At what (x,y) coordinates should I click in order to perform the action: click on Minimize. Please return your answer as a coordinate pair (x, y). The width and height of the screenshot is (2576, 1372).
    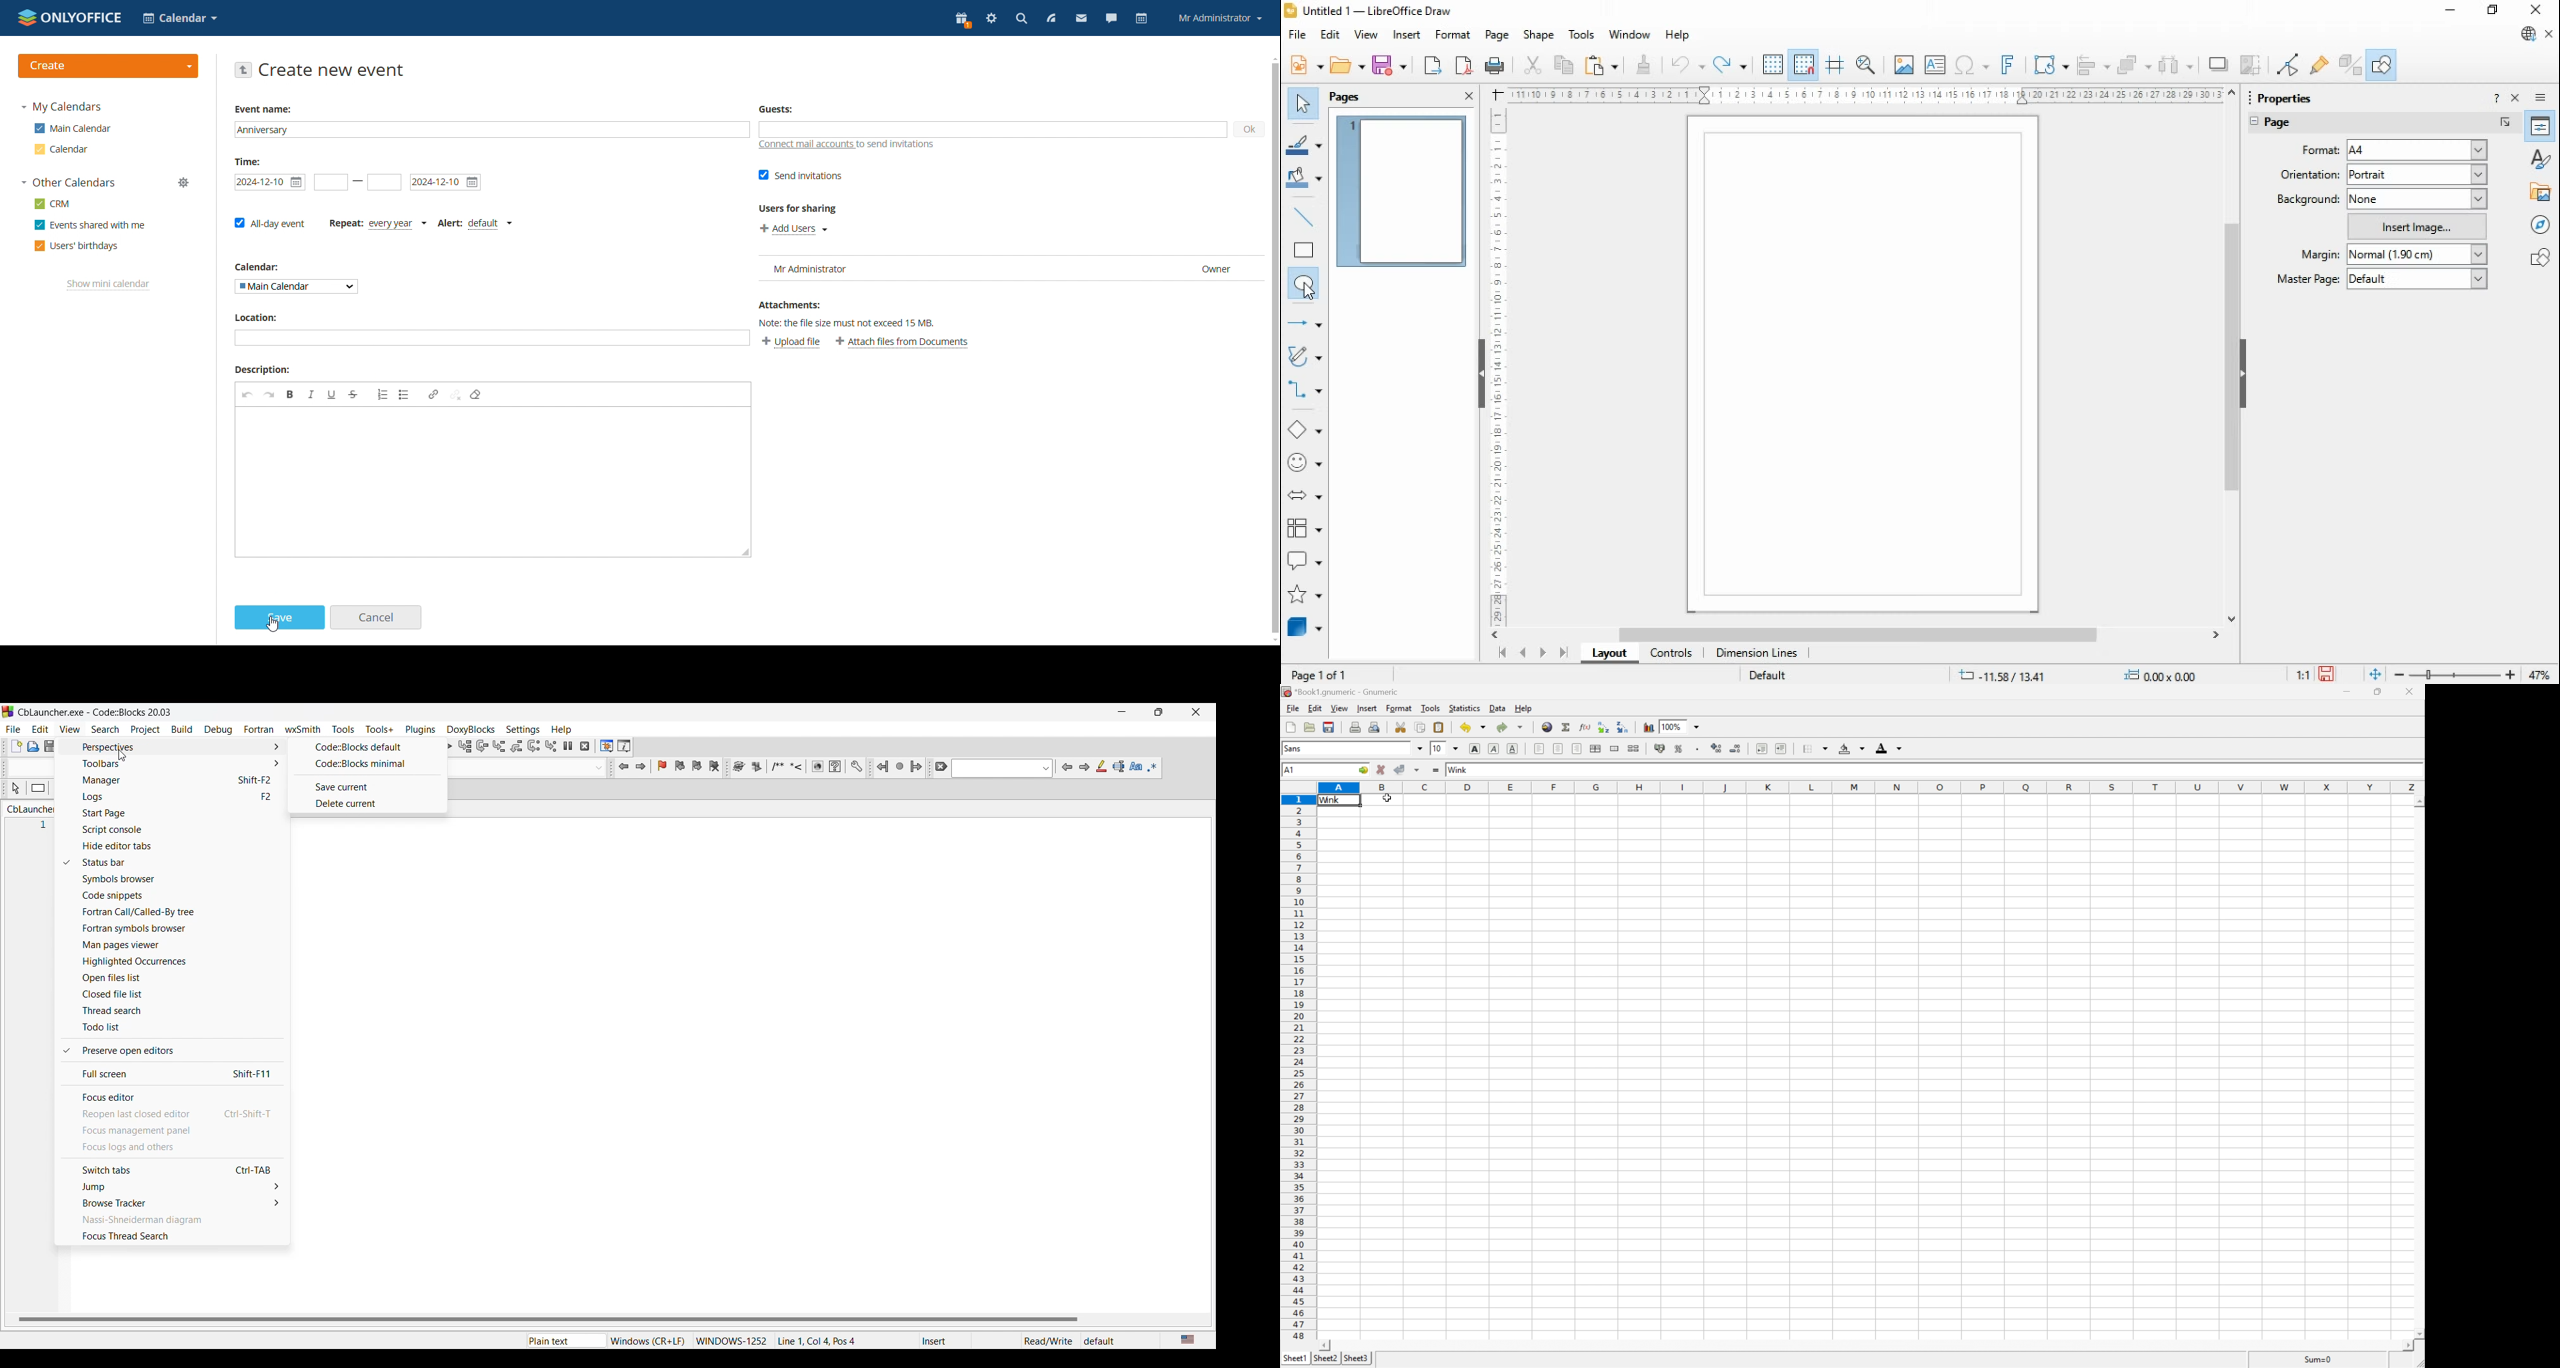
    Looking at the image, I should click on (1122, 712).